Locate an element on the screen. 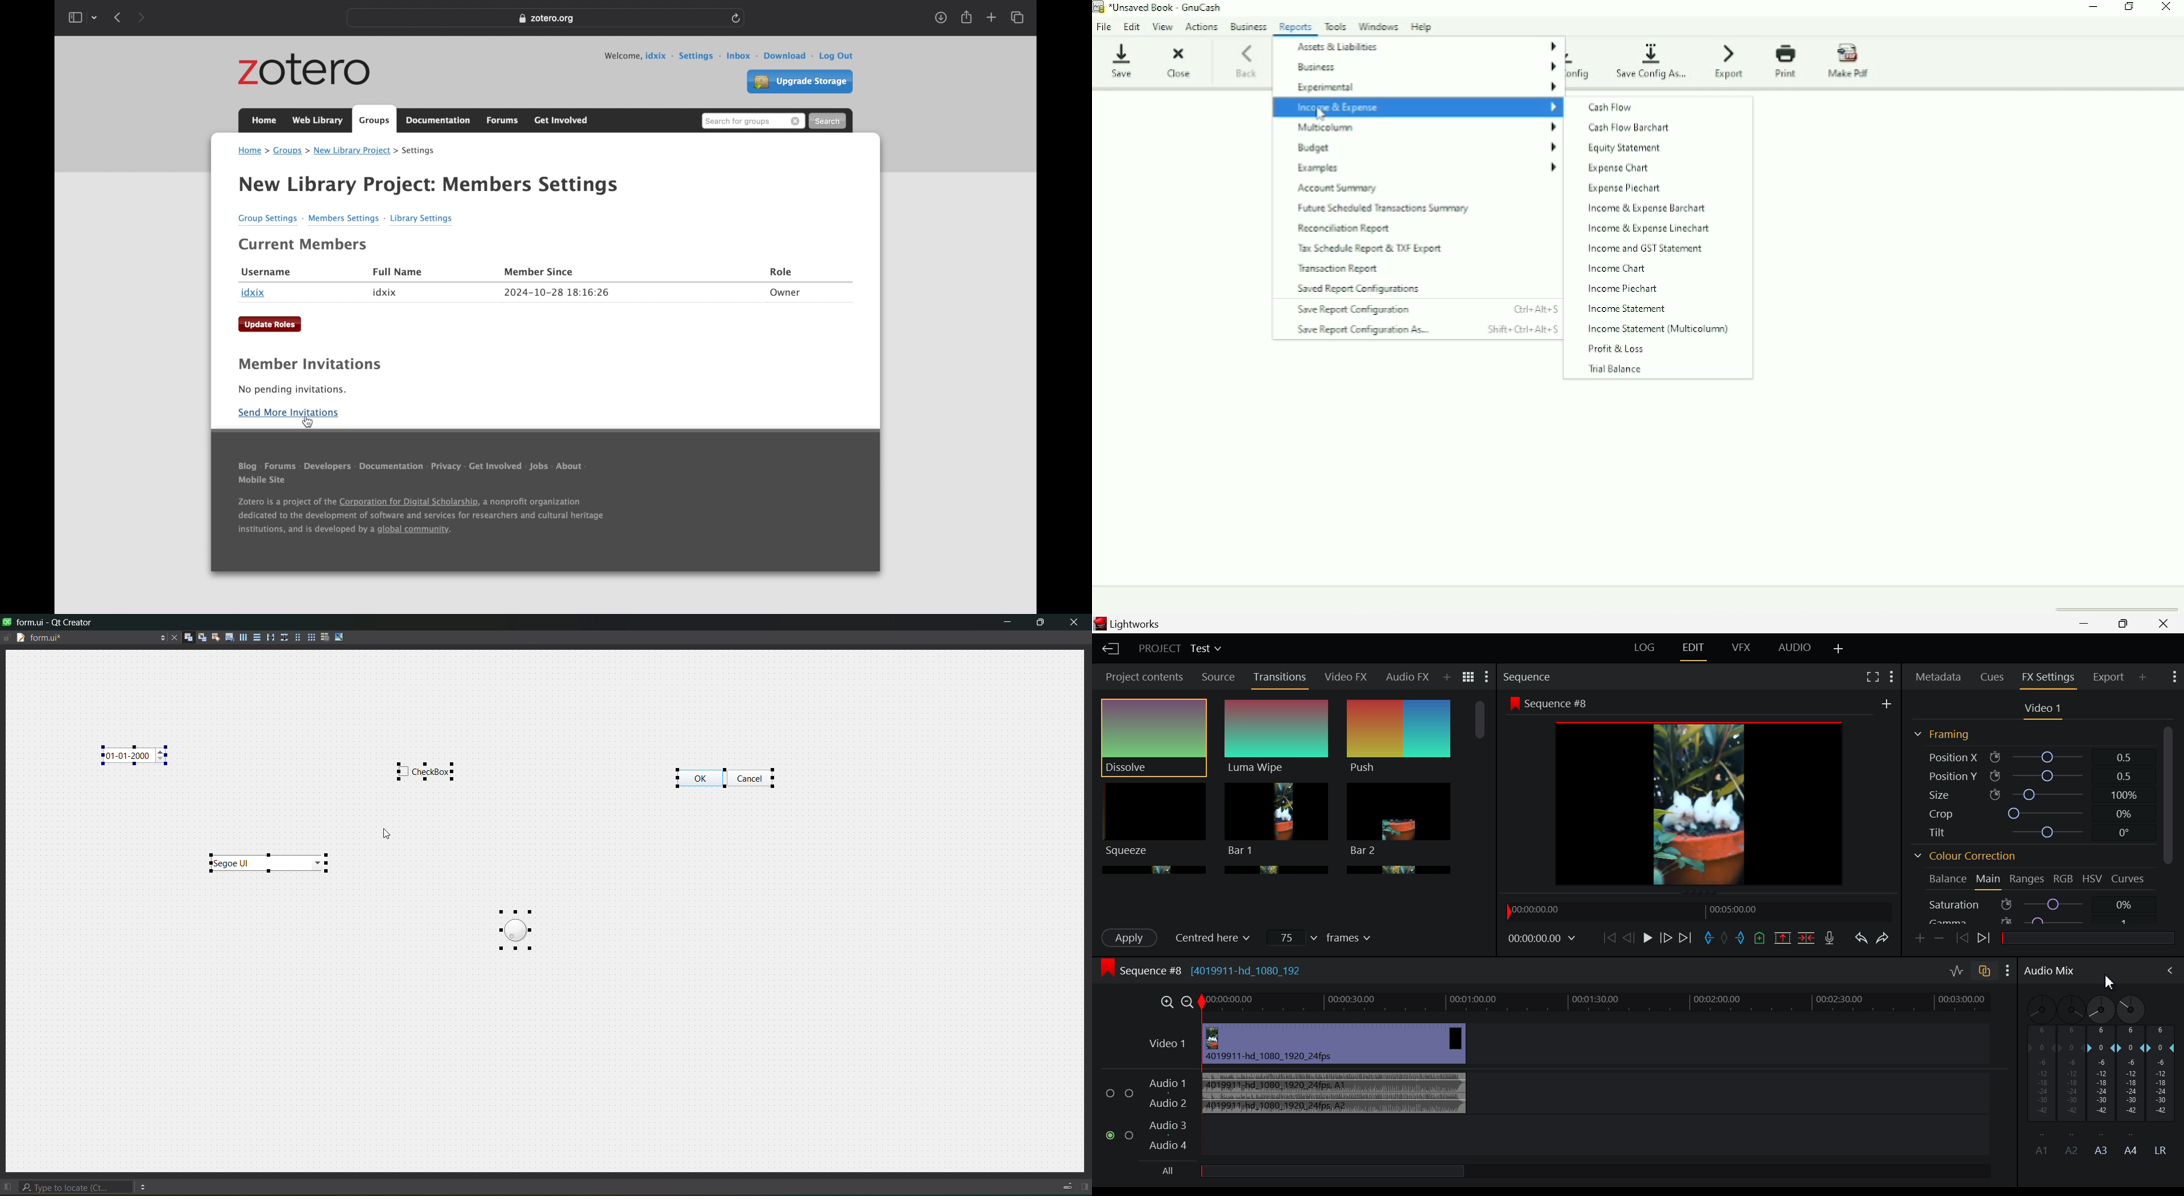  RGB is located at coordinates (2065, 879).